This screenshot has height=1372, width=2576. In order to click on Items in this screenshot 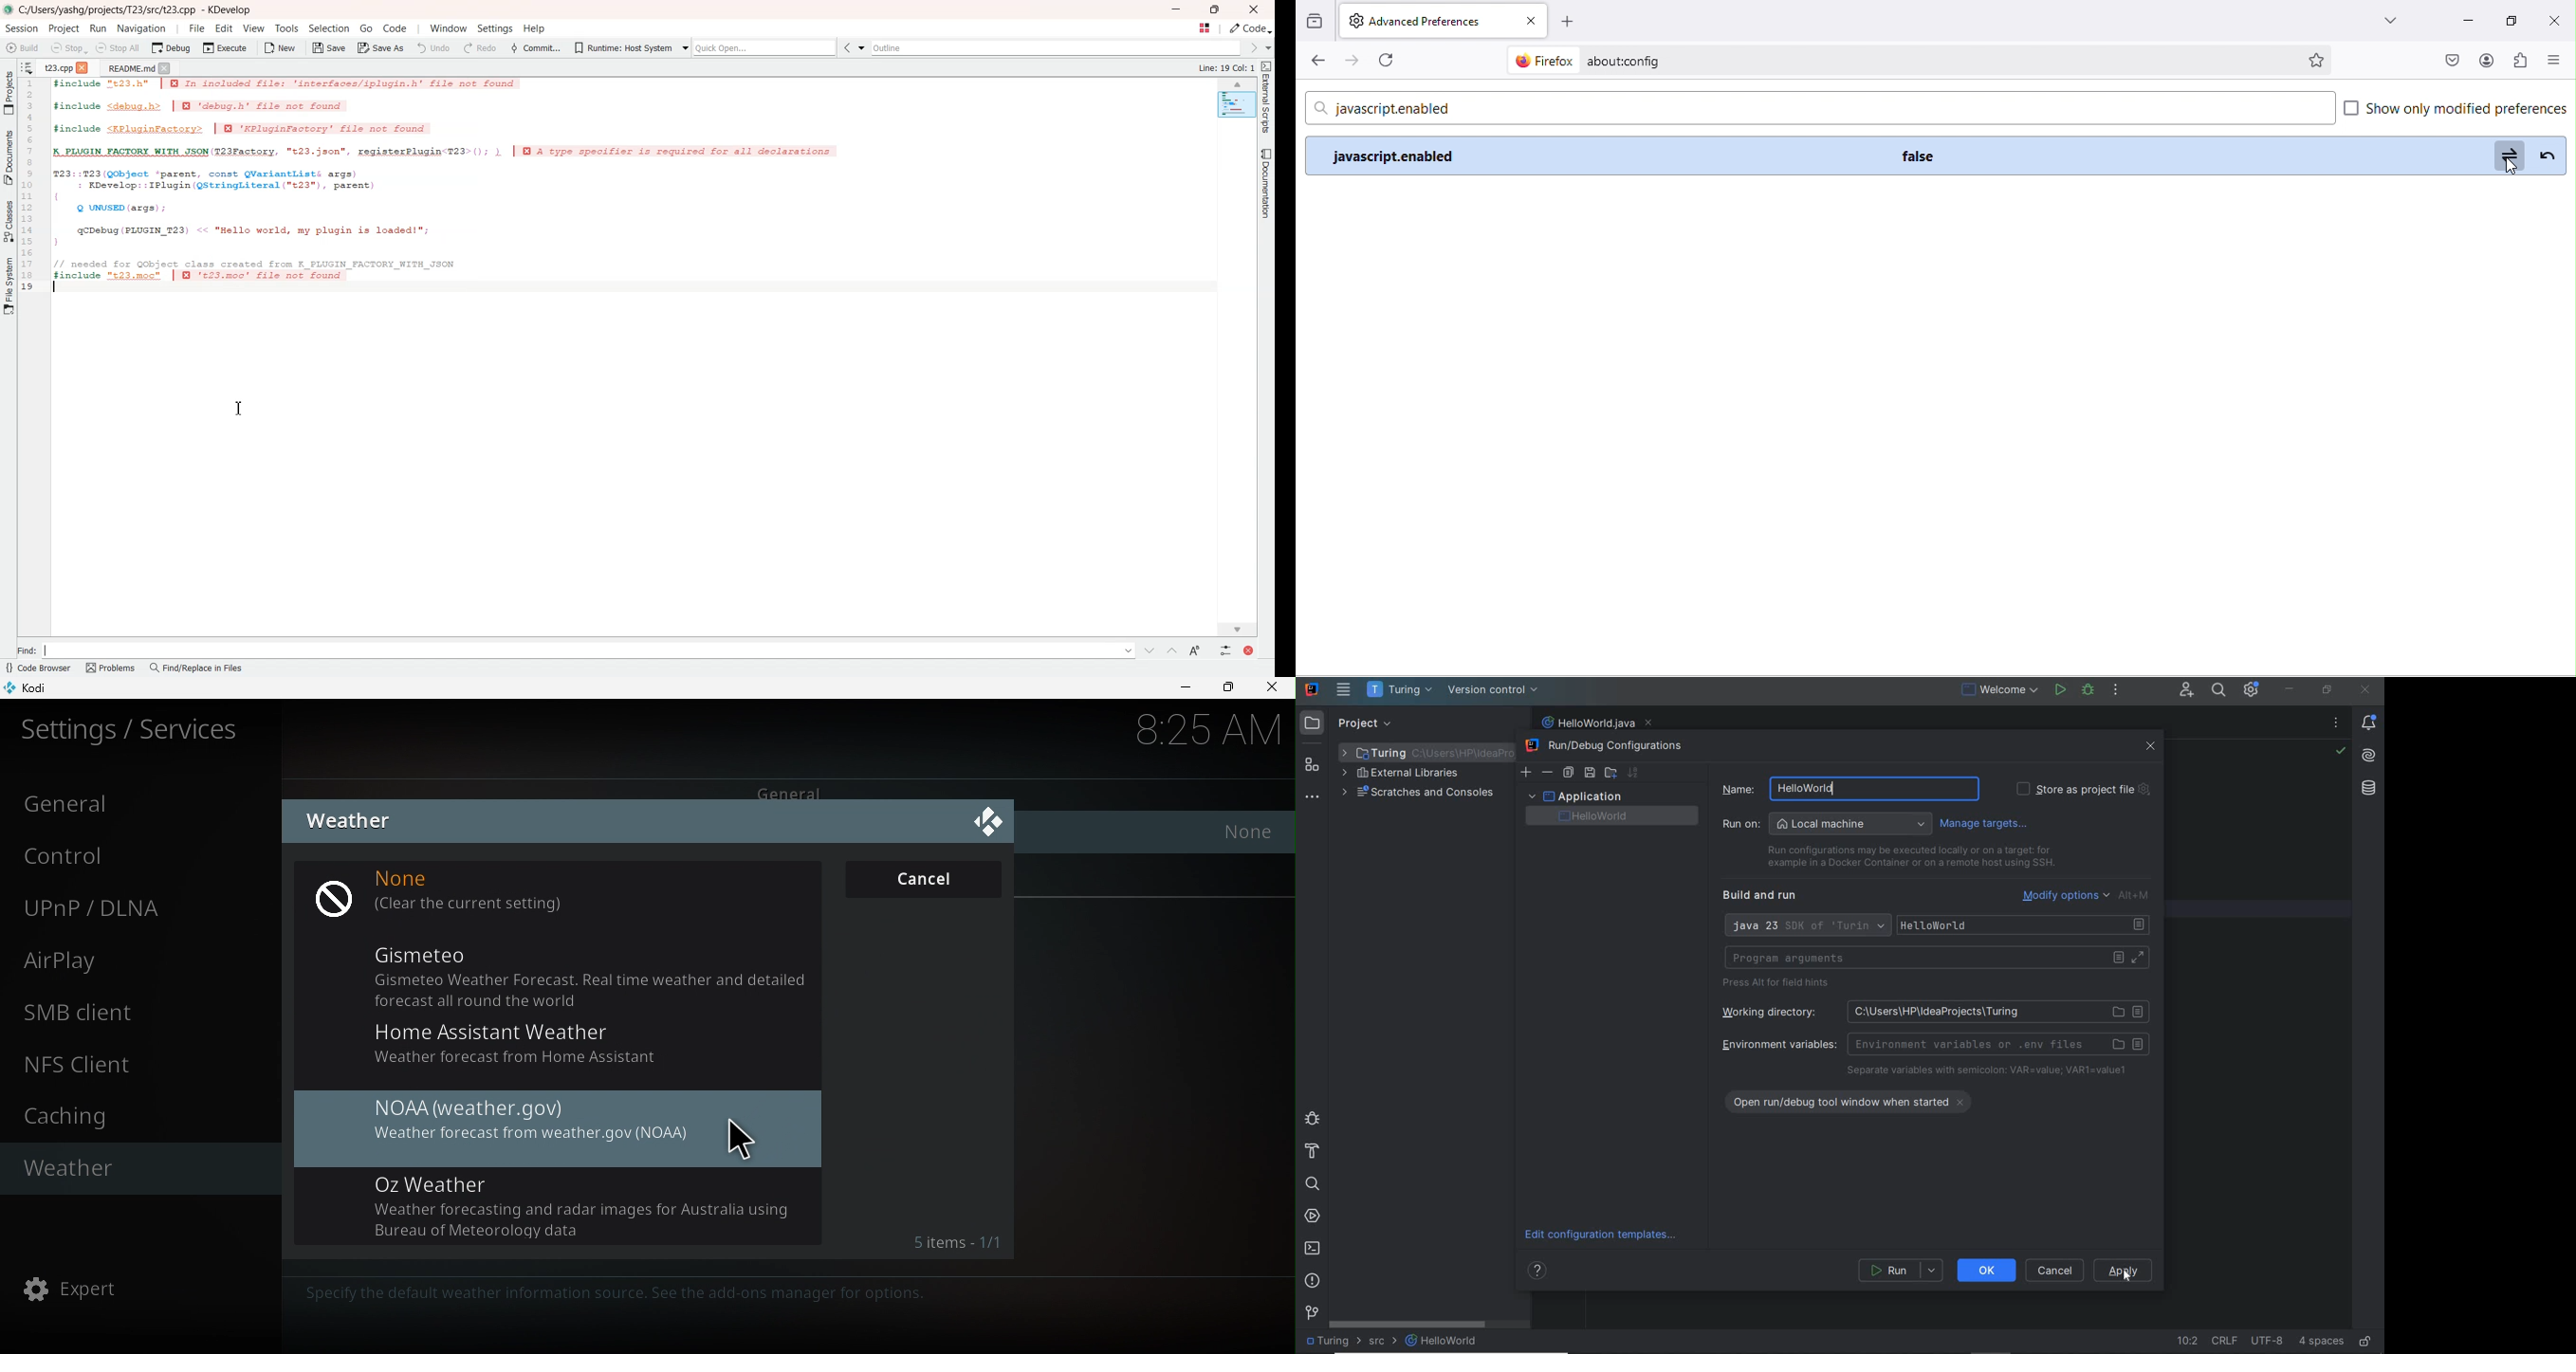, I will do `click(959, 1242)`.